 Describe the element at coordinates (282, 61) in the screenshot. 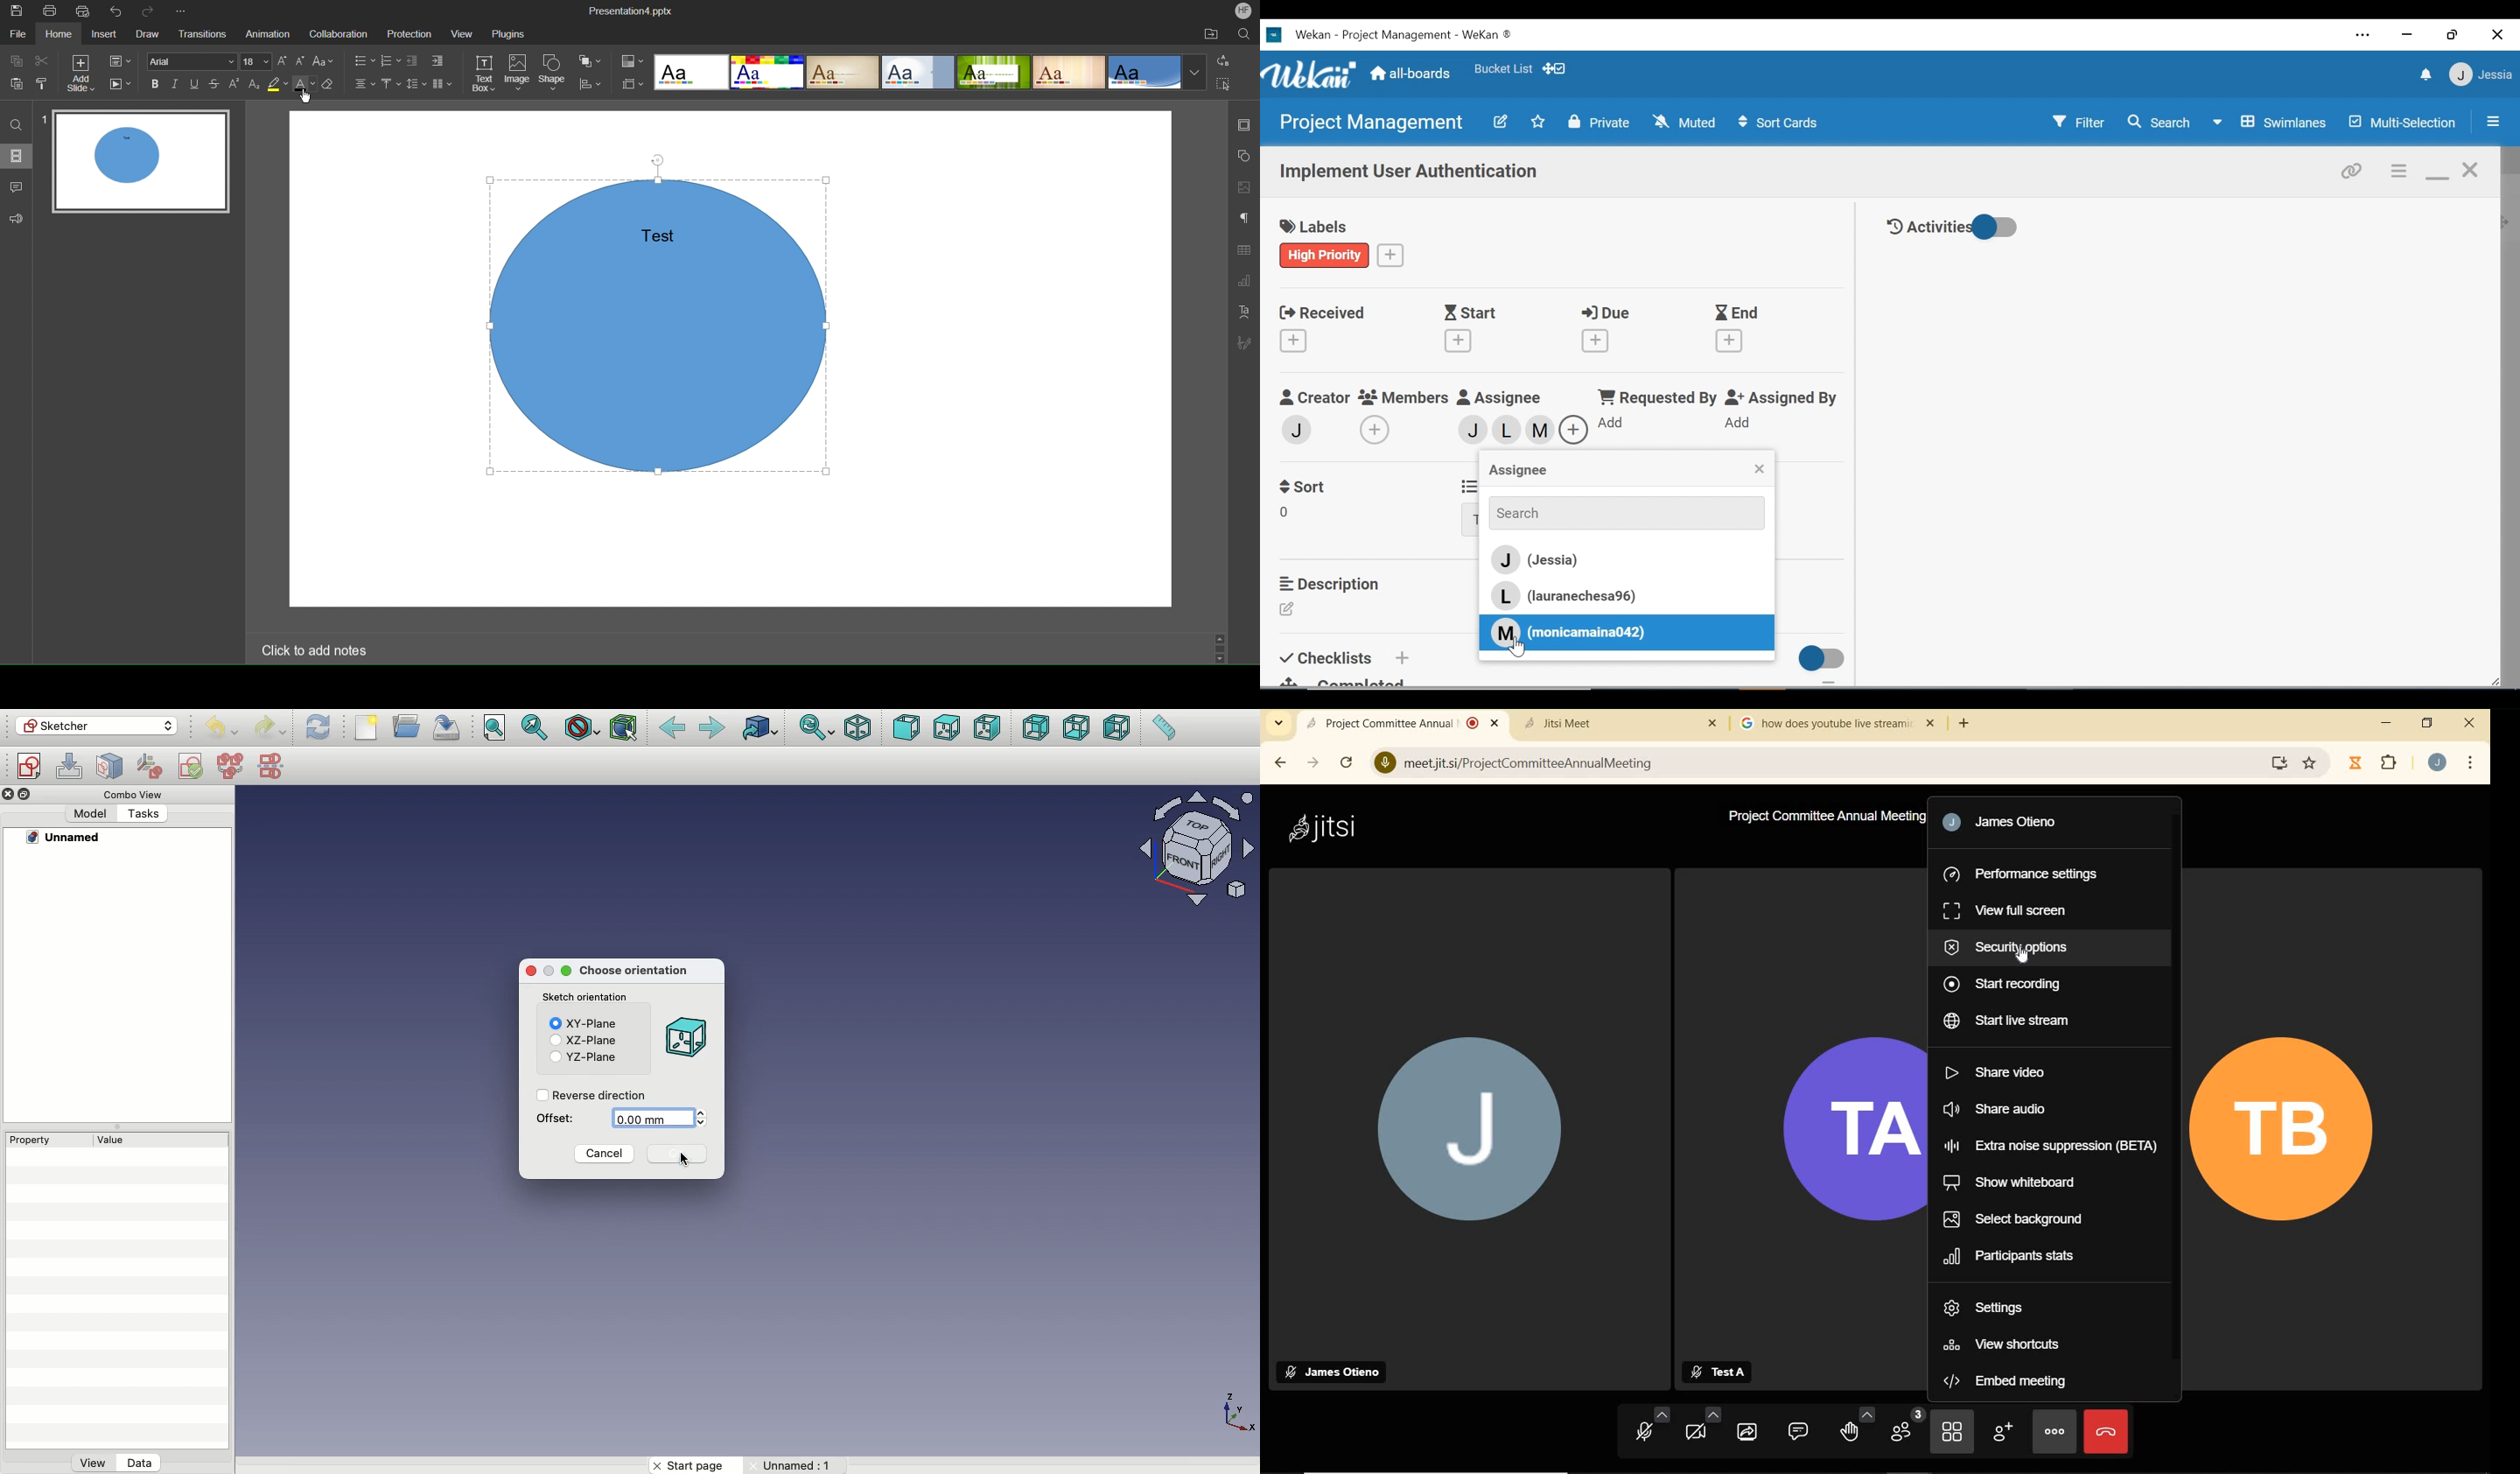

I see `Increase size` at that location.